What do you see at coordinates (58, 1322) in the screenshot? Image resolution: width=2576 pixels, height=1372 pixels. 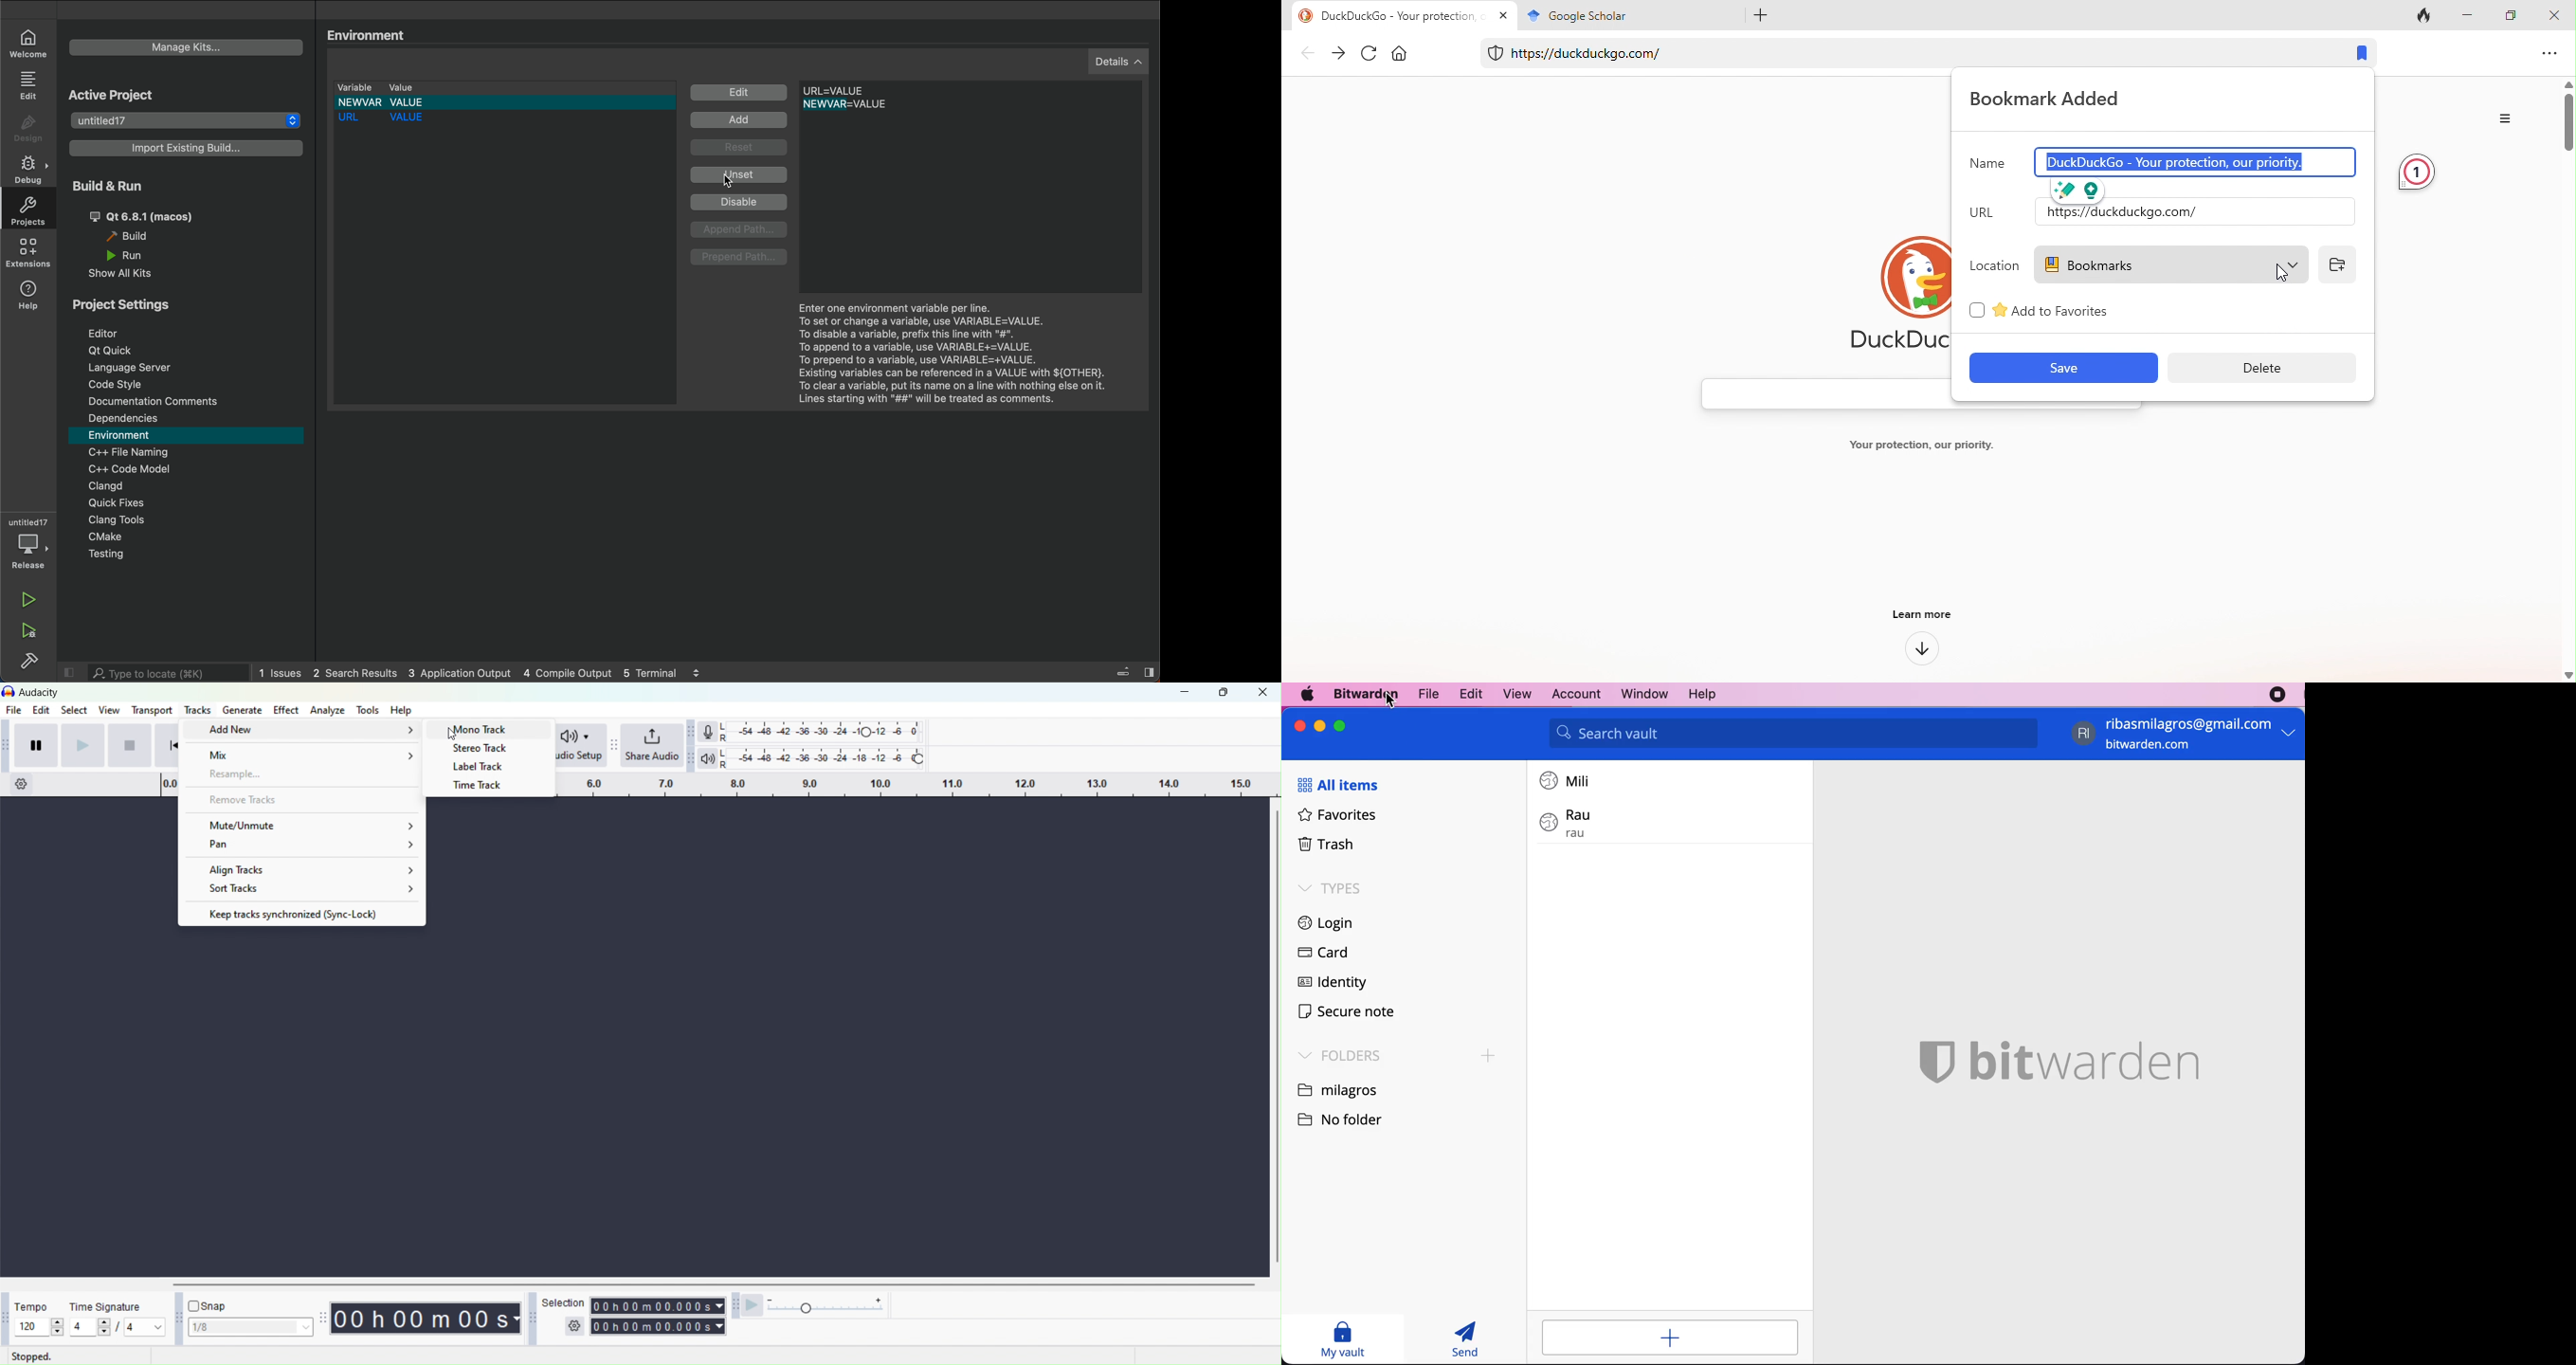 I see `increase tempo` at bounding box center [58, 1322].